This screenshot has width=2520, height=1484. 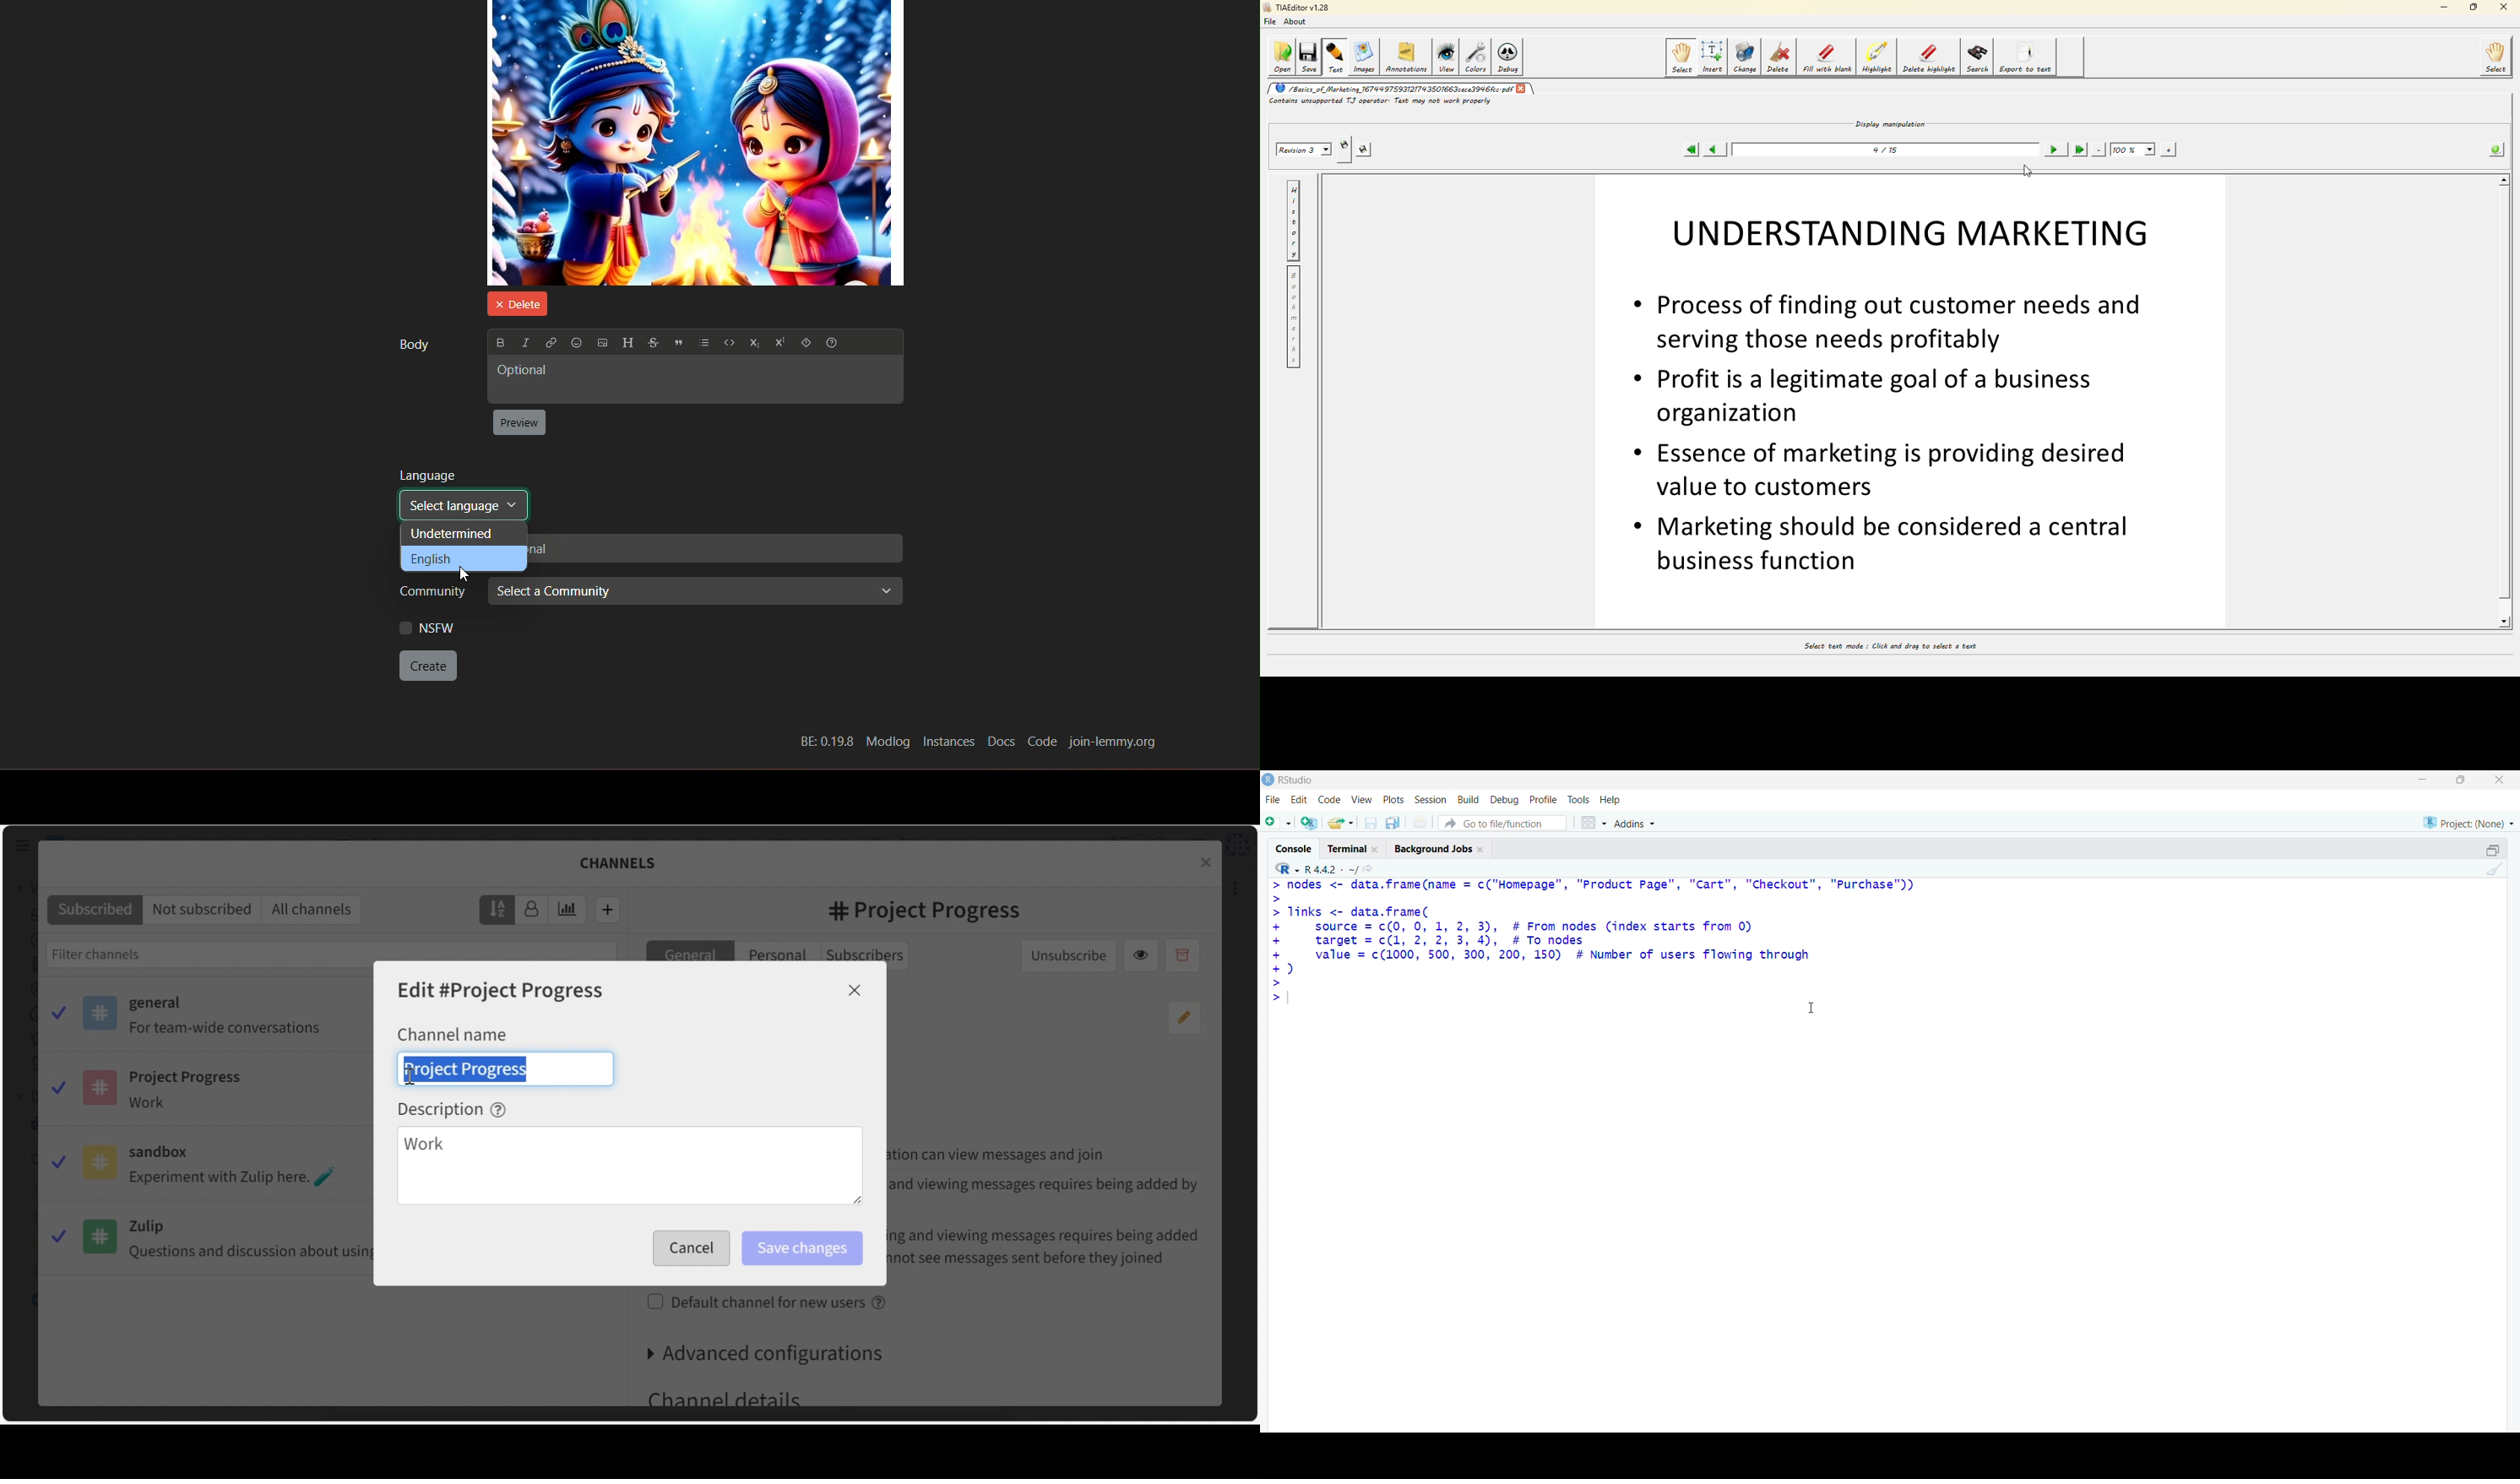 What do you see at coordinates (2460, 822) in the screenshot?
I see `project (none)` at bounding box center [2460, 822].